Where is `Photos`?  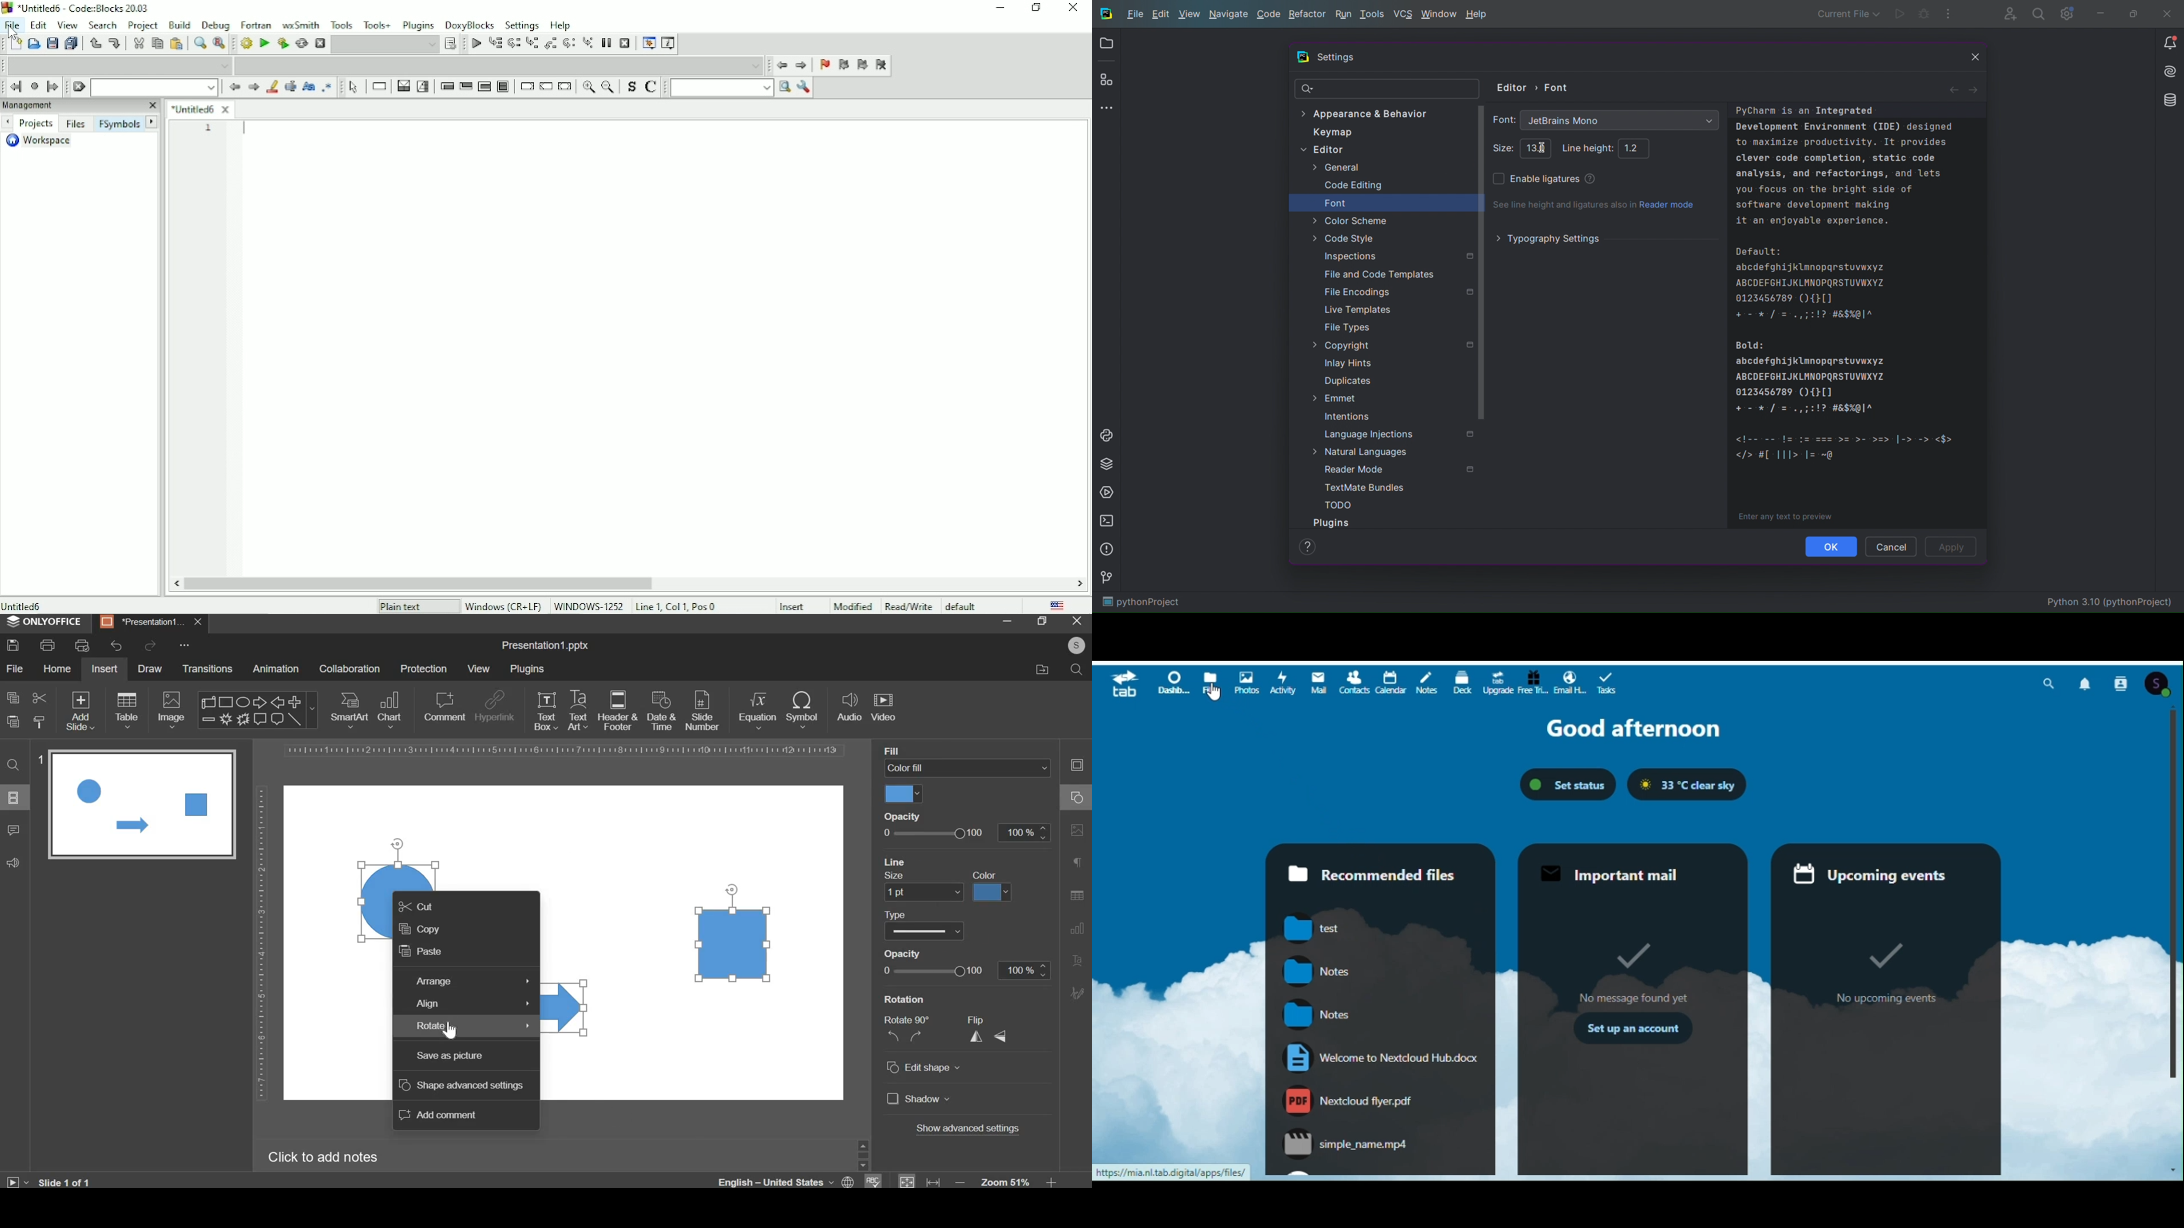
Photos is located at coordinates (1247, 680).